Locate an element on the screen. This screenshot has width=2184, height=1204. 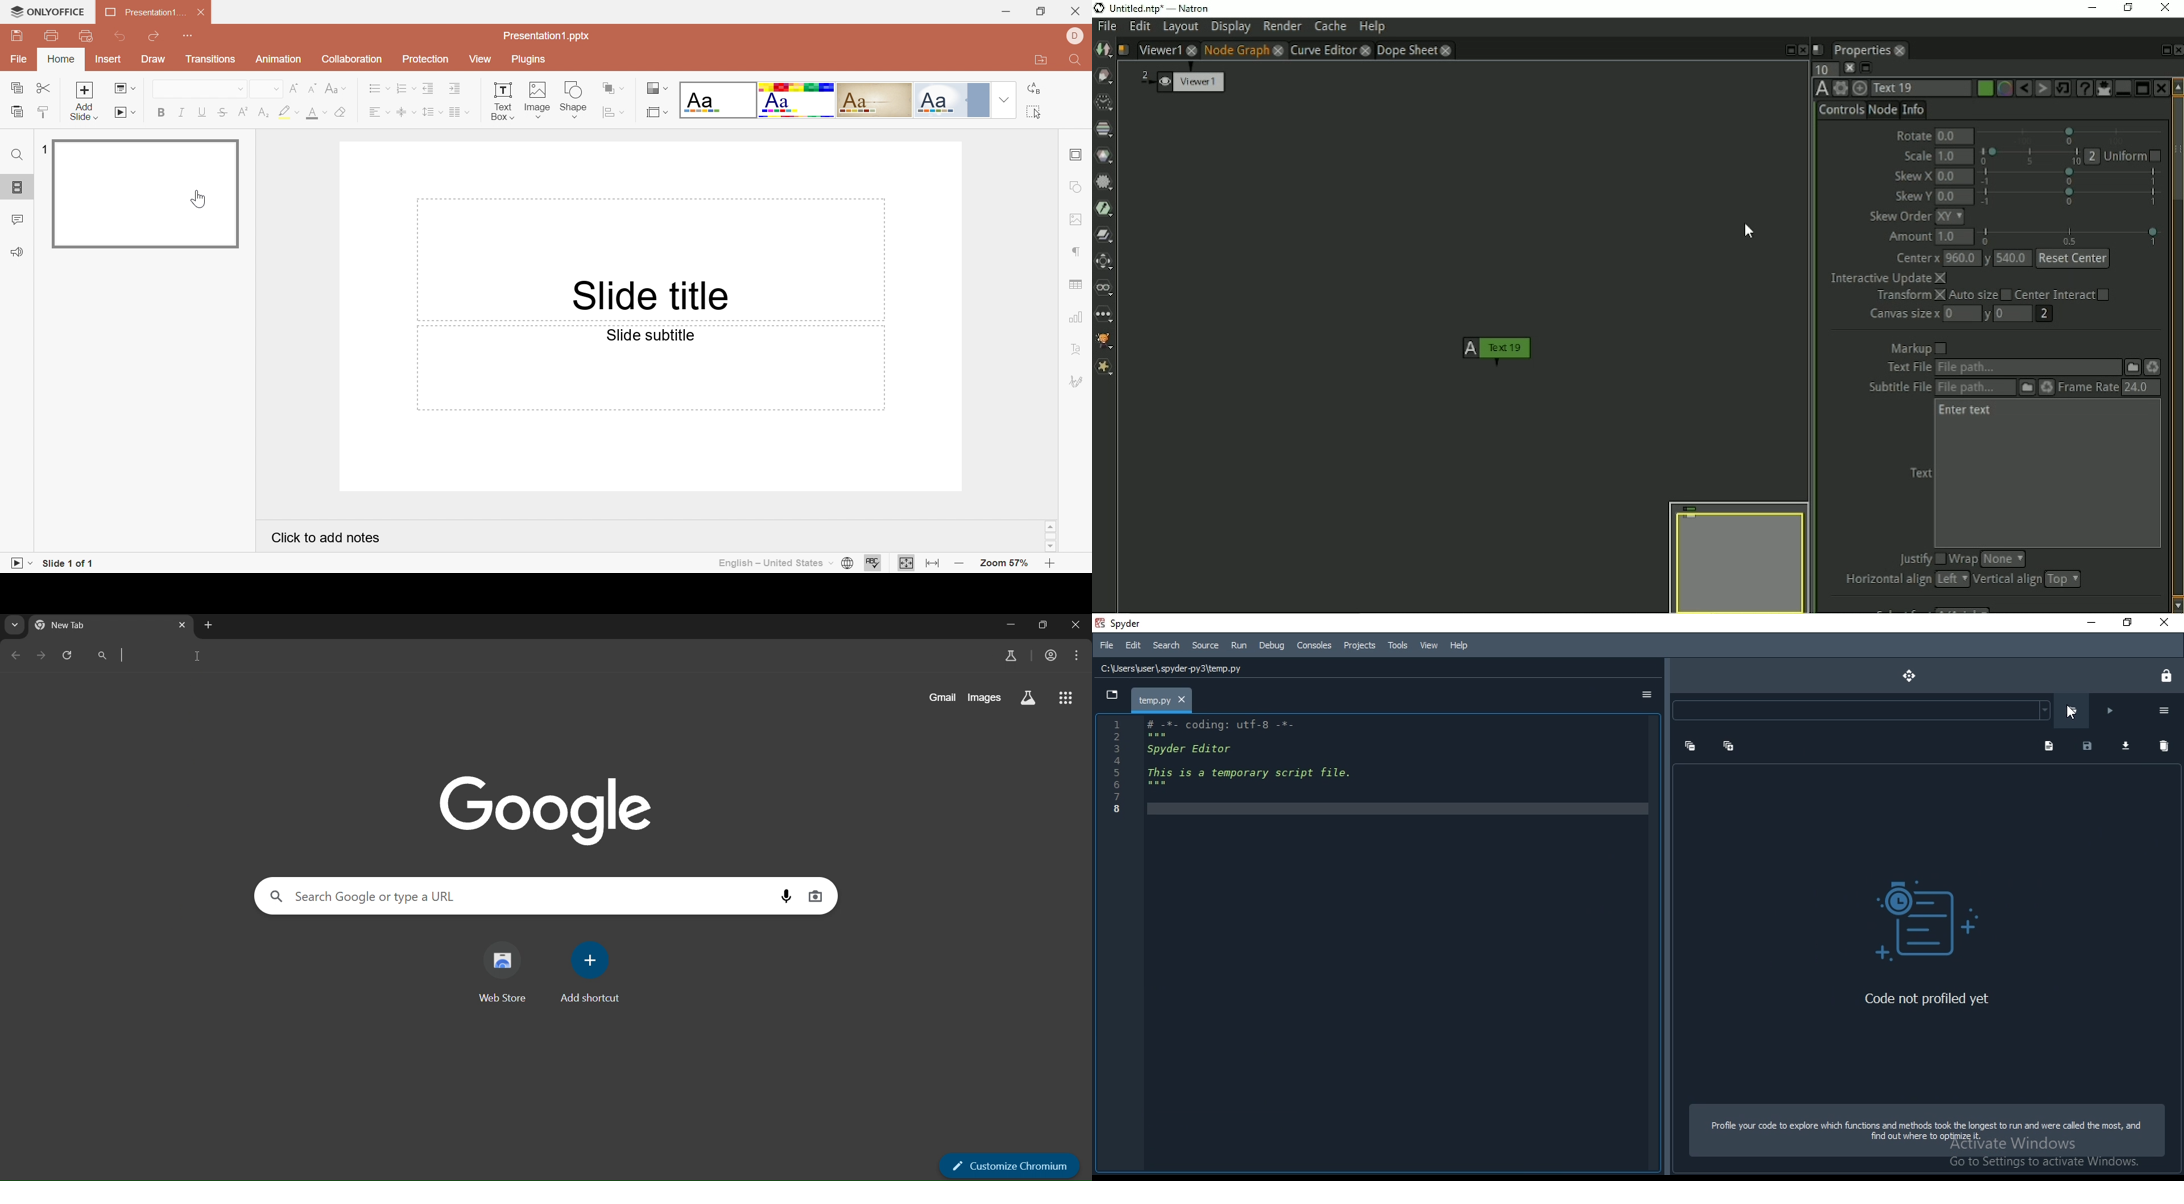
File  is located at coordinates (1106, 645).